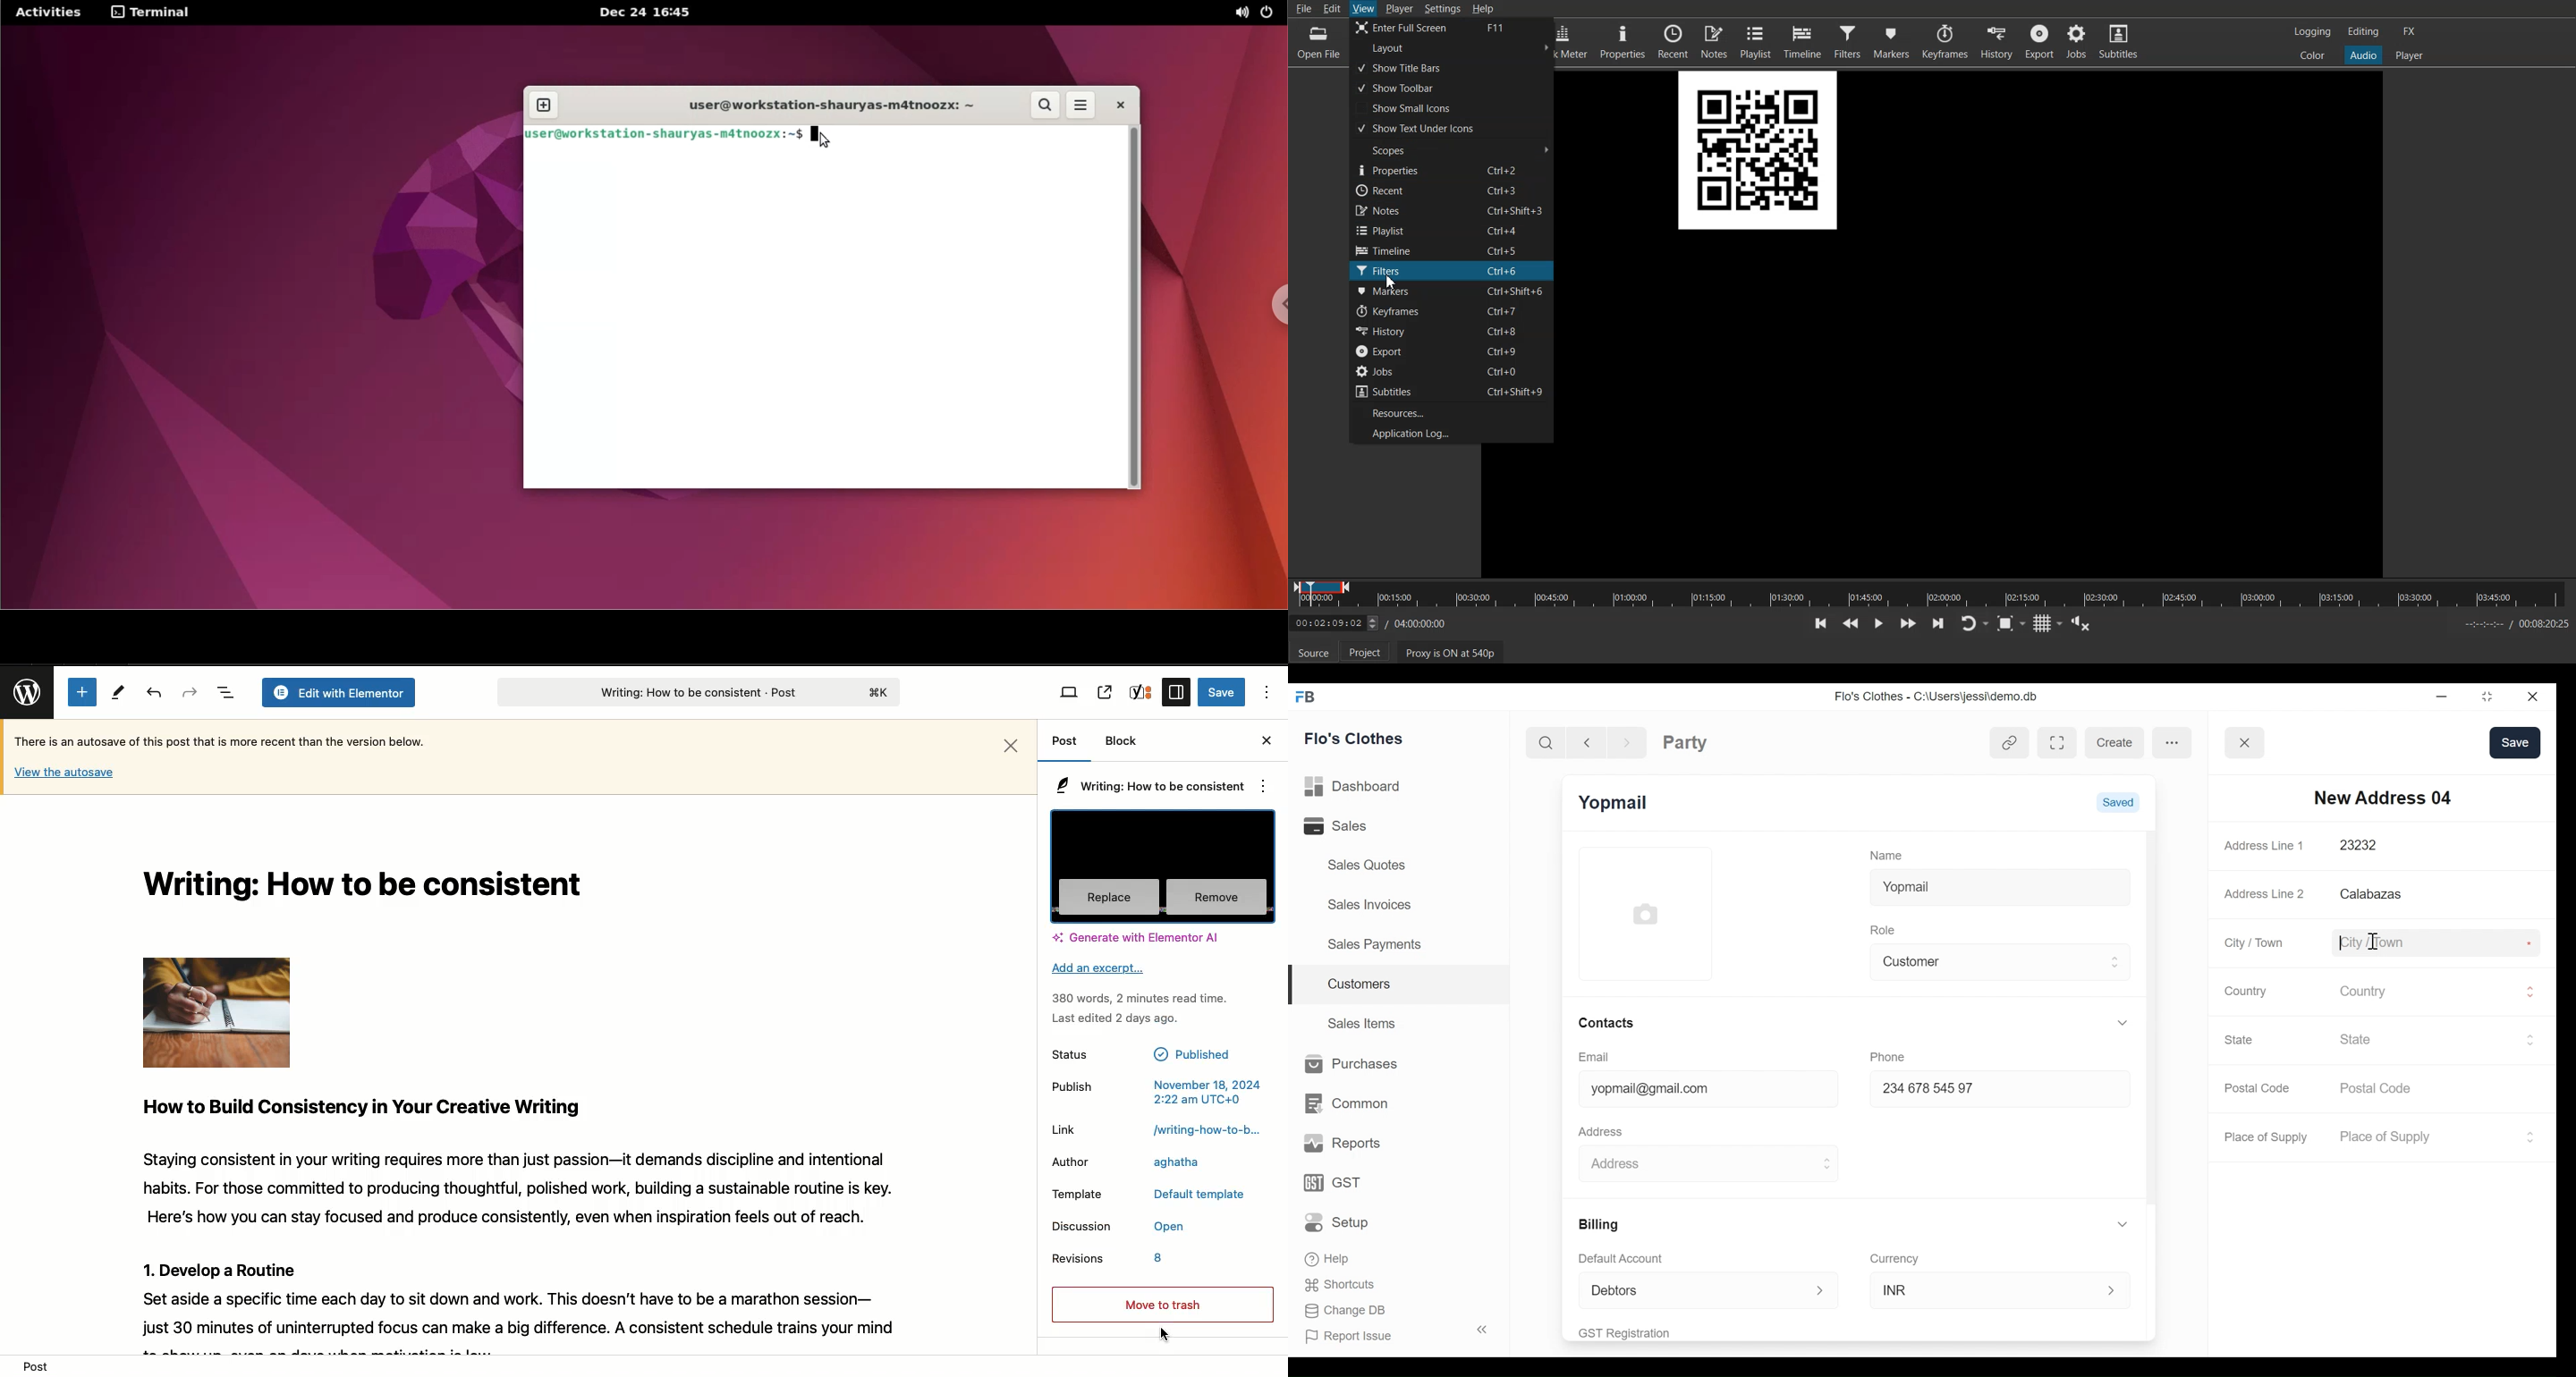  Describe the element at coordinates (1199, 1129) in the screenshot. I see `/writing-how-to-b...` at that location.